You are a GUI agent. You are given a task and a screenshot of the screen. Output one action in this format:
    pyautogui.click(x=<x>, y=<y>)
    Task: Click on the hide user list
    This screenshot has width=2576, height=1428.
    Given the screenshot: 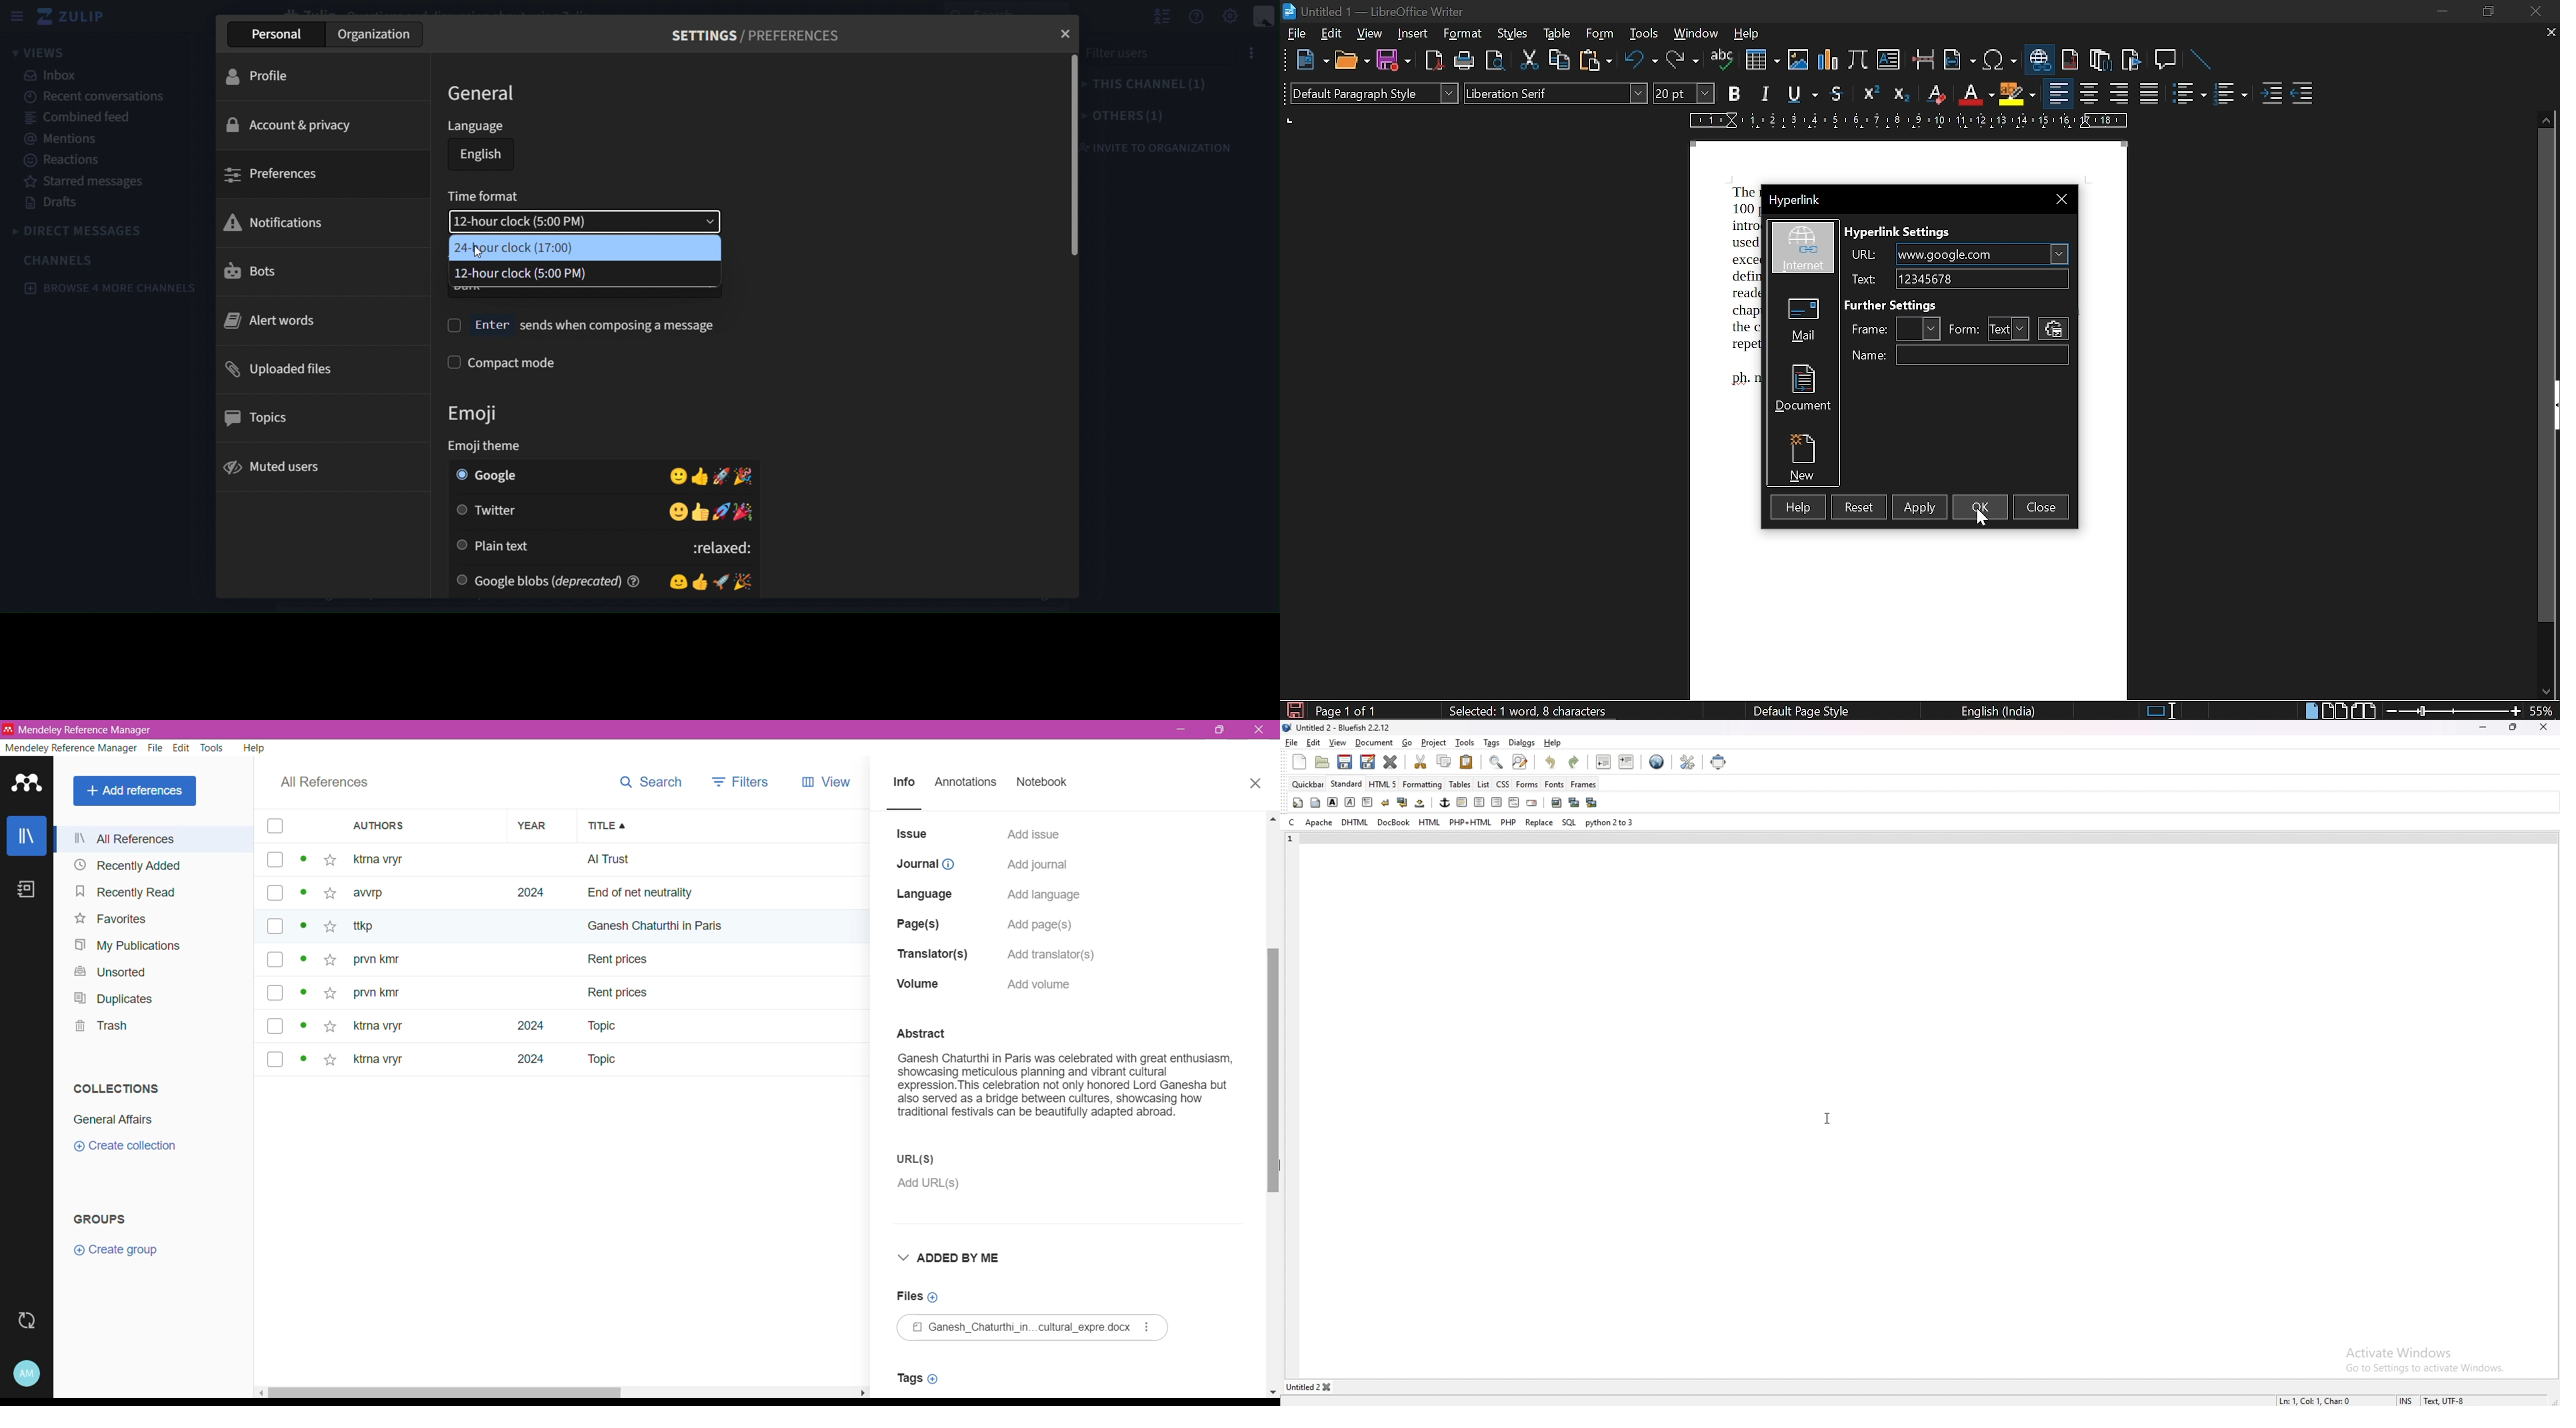 What is the action you would take?
    pyautogui.click(x=1160, y=14)
    